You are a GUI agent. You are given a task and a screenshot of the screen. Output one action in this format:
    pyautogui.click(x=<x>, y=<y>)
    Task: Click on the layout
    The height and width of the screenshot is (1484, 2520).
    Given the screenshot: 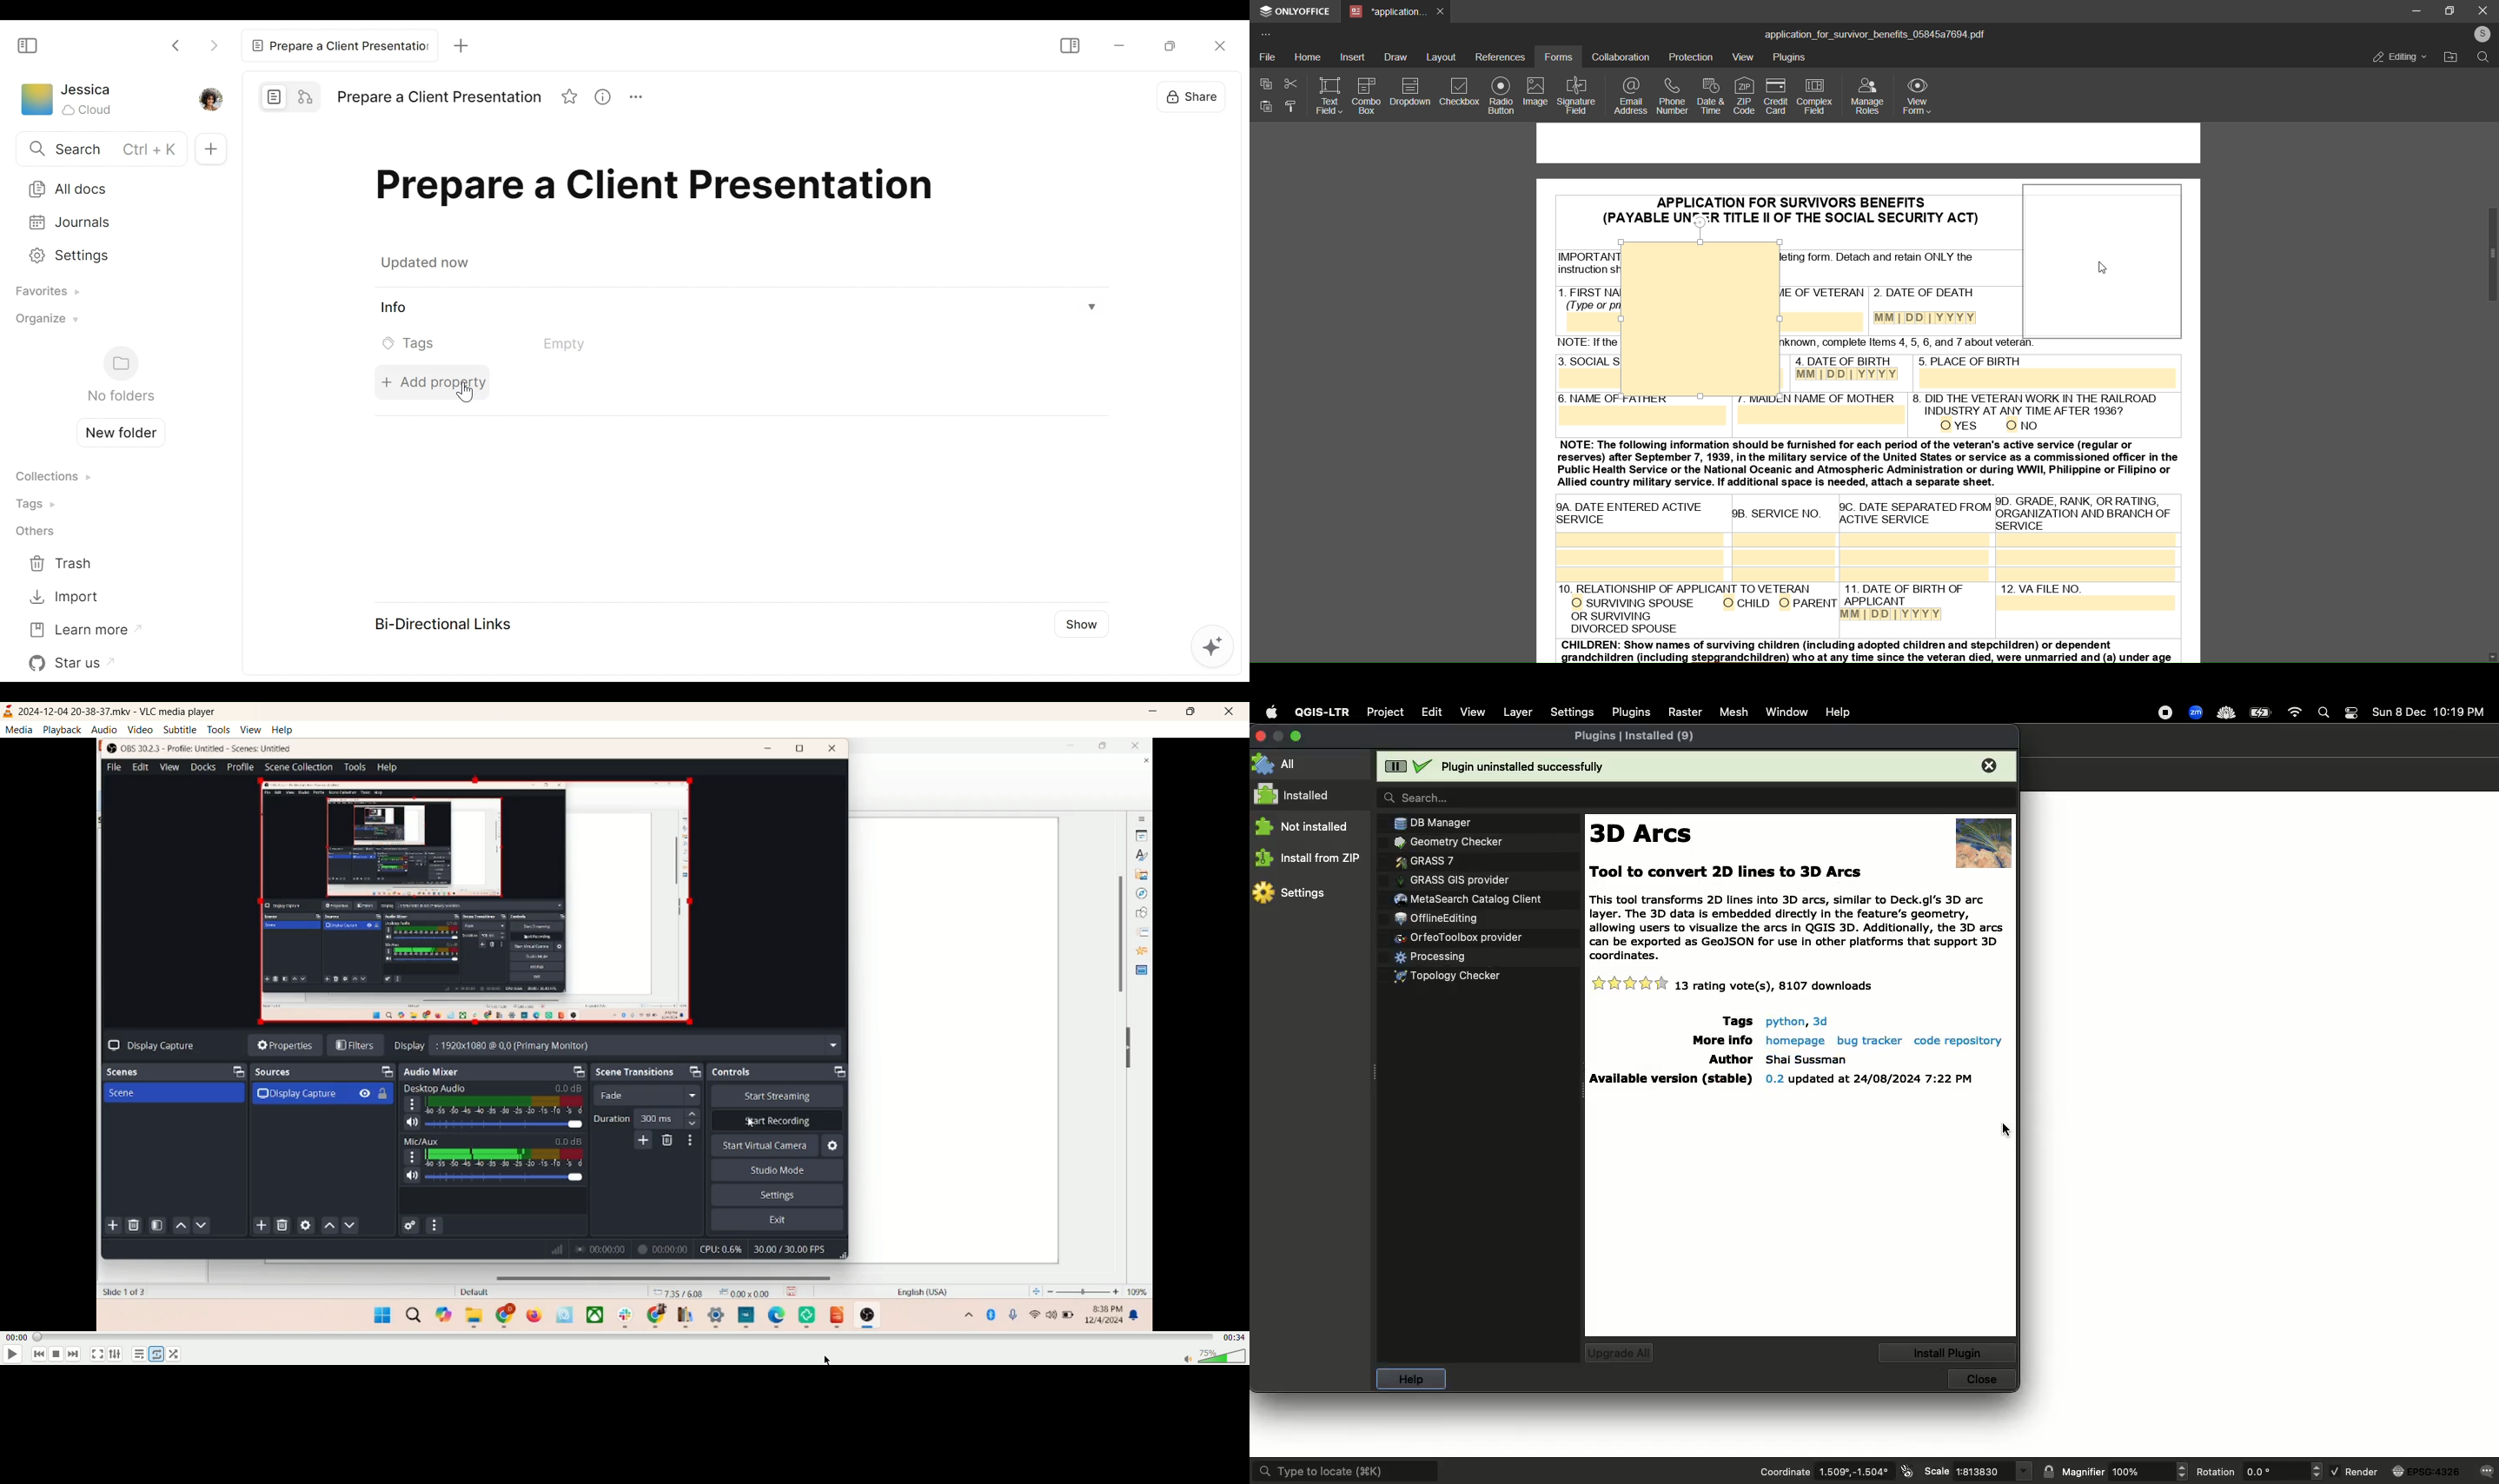 What is the action you would take?
    pyautogui.click(x=1442, y=56)
    